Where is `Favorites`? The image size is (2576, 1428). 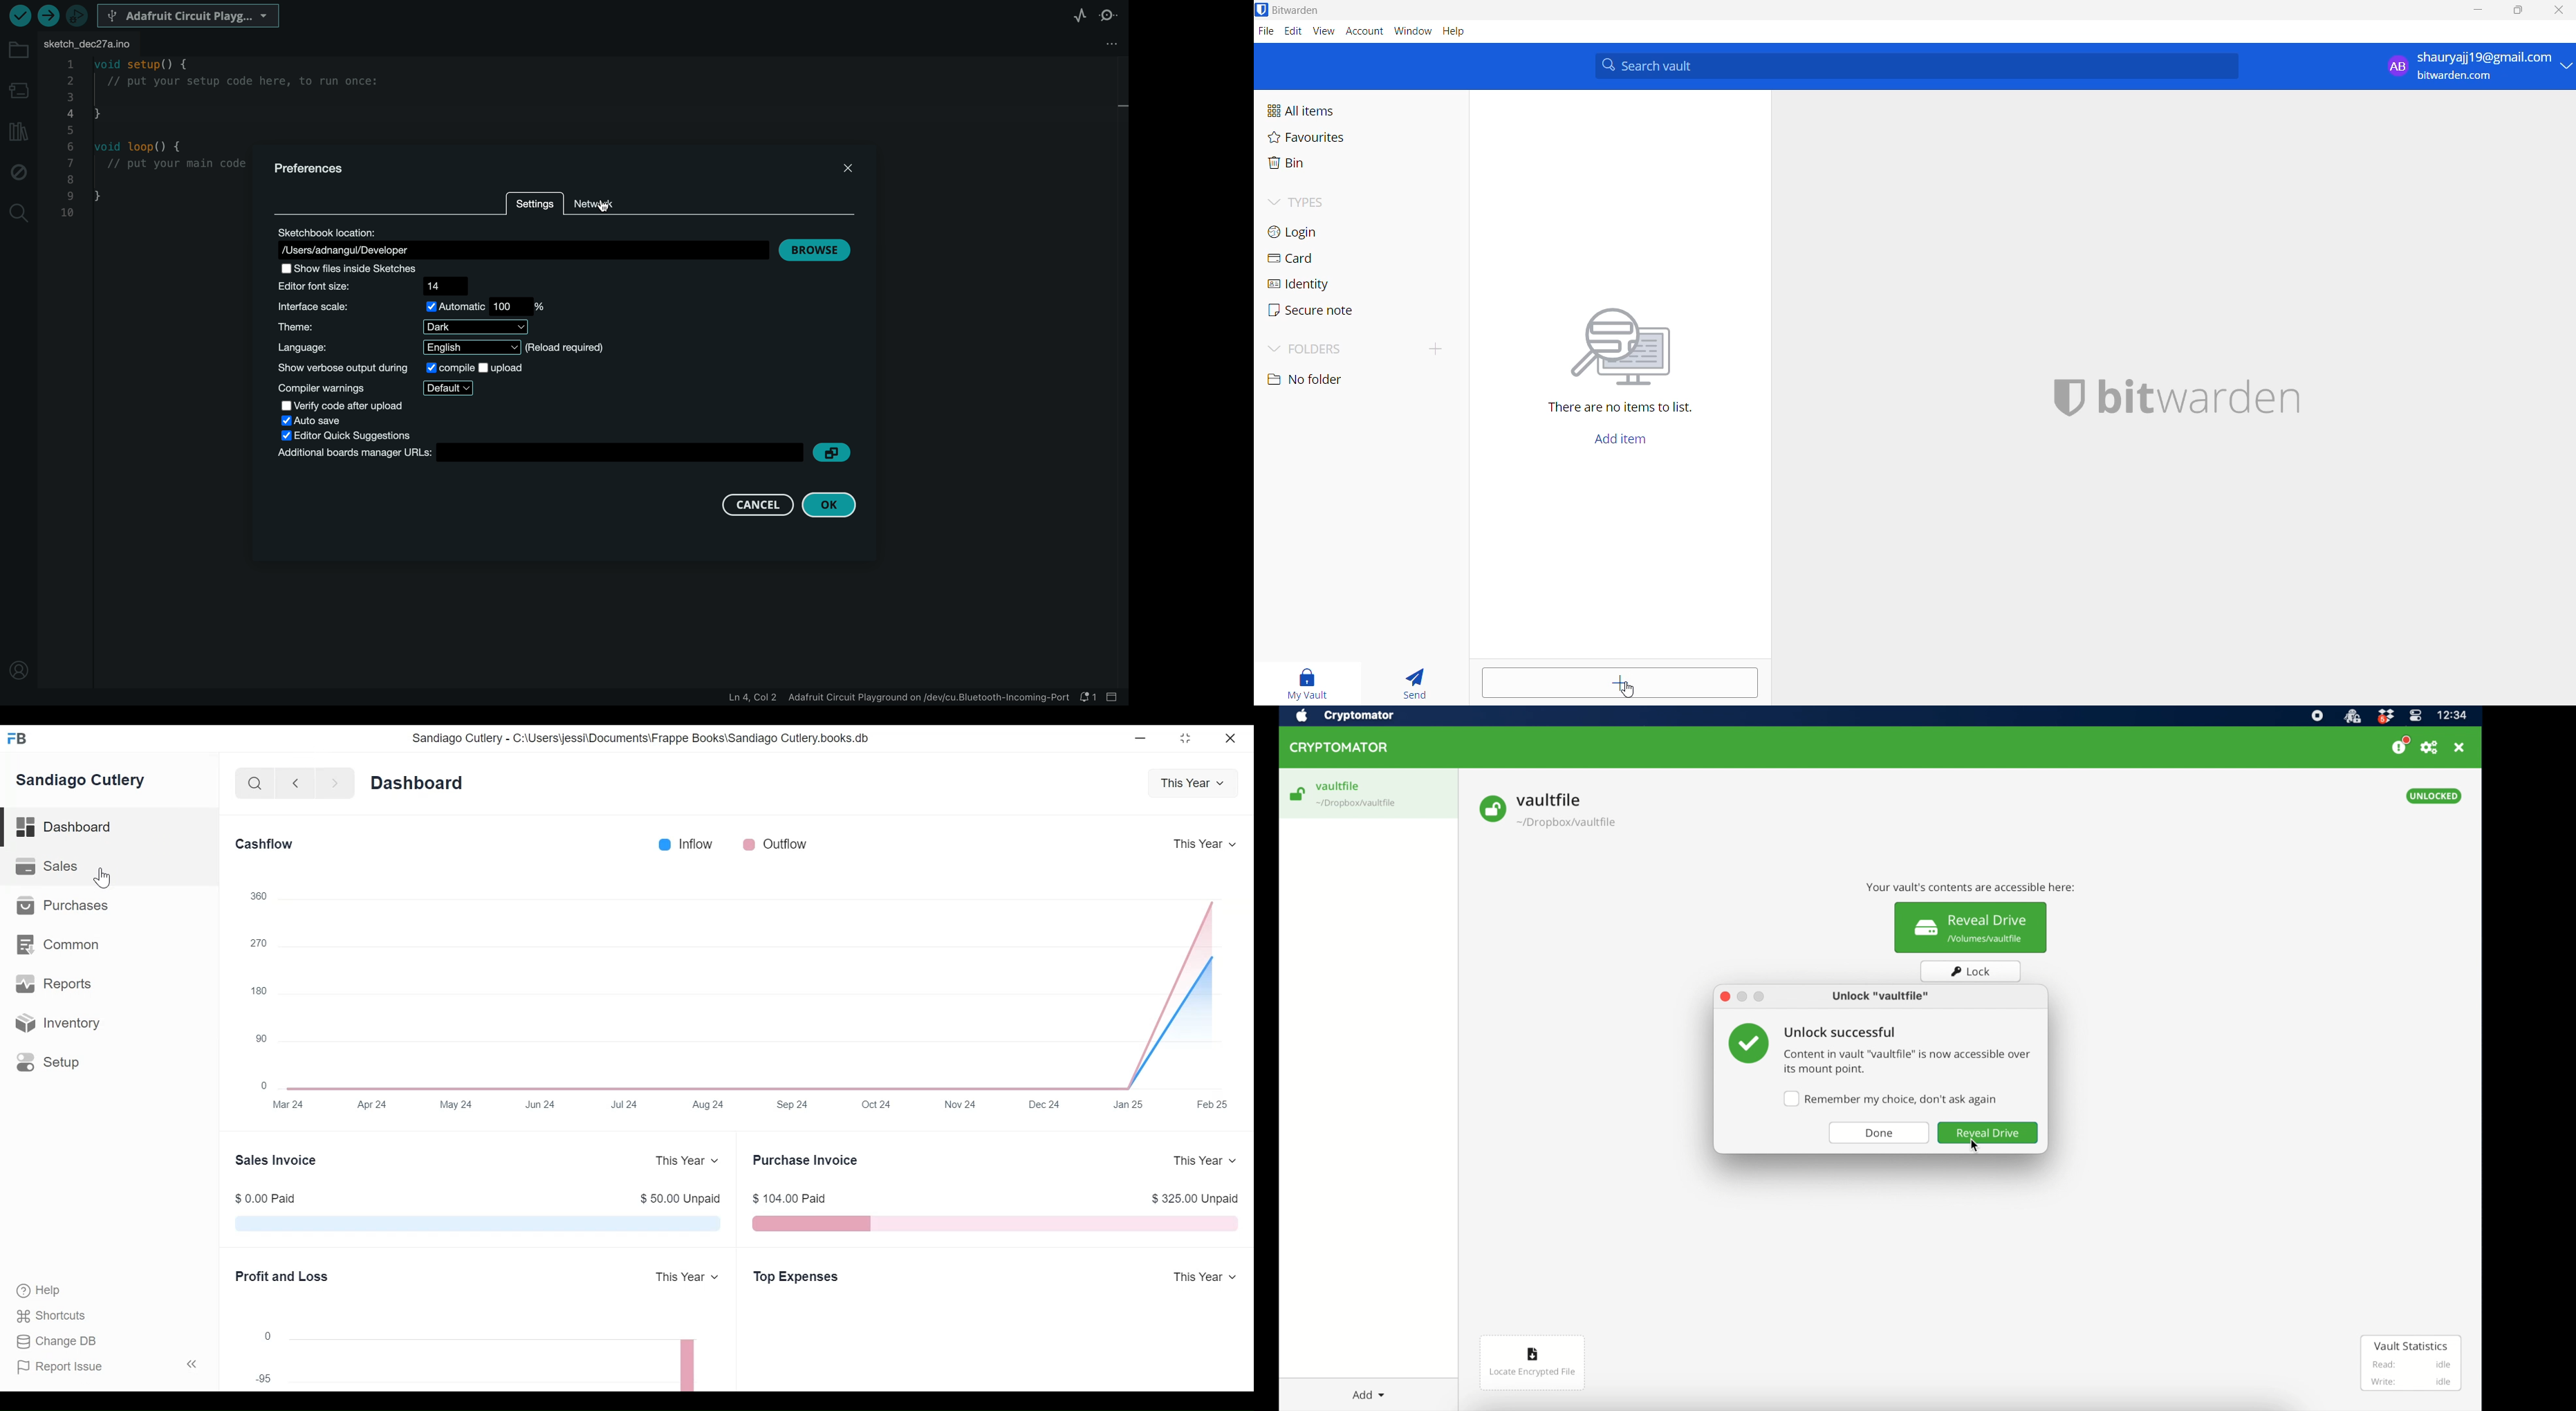 Favorites is located at coordinates (1337, 140).